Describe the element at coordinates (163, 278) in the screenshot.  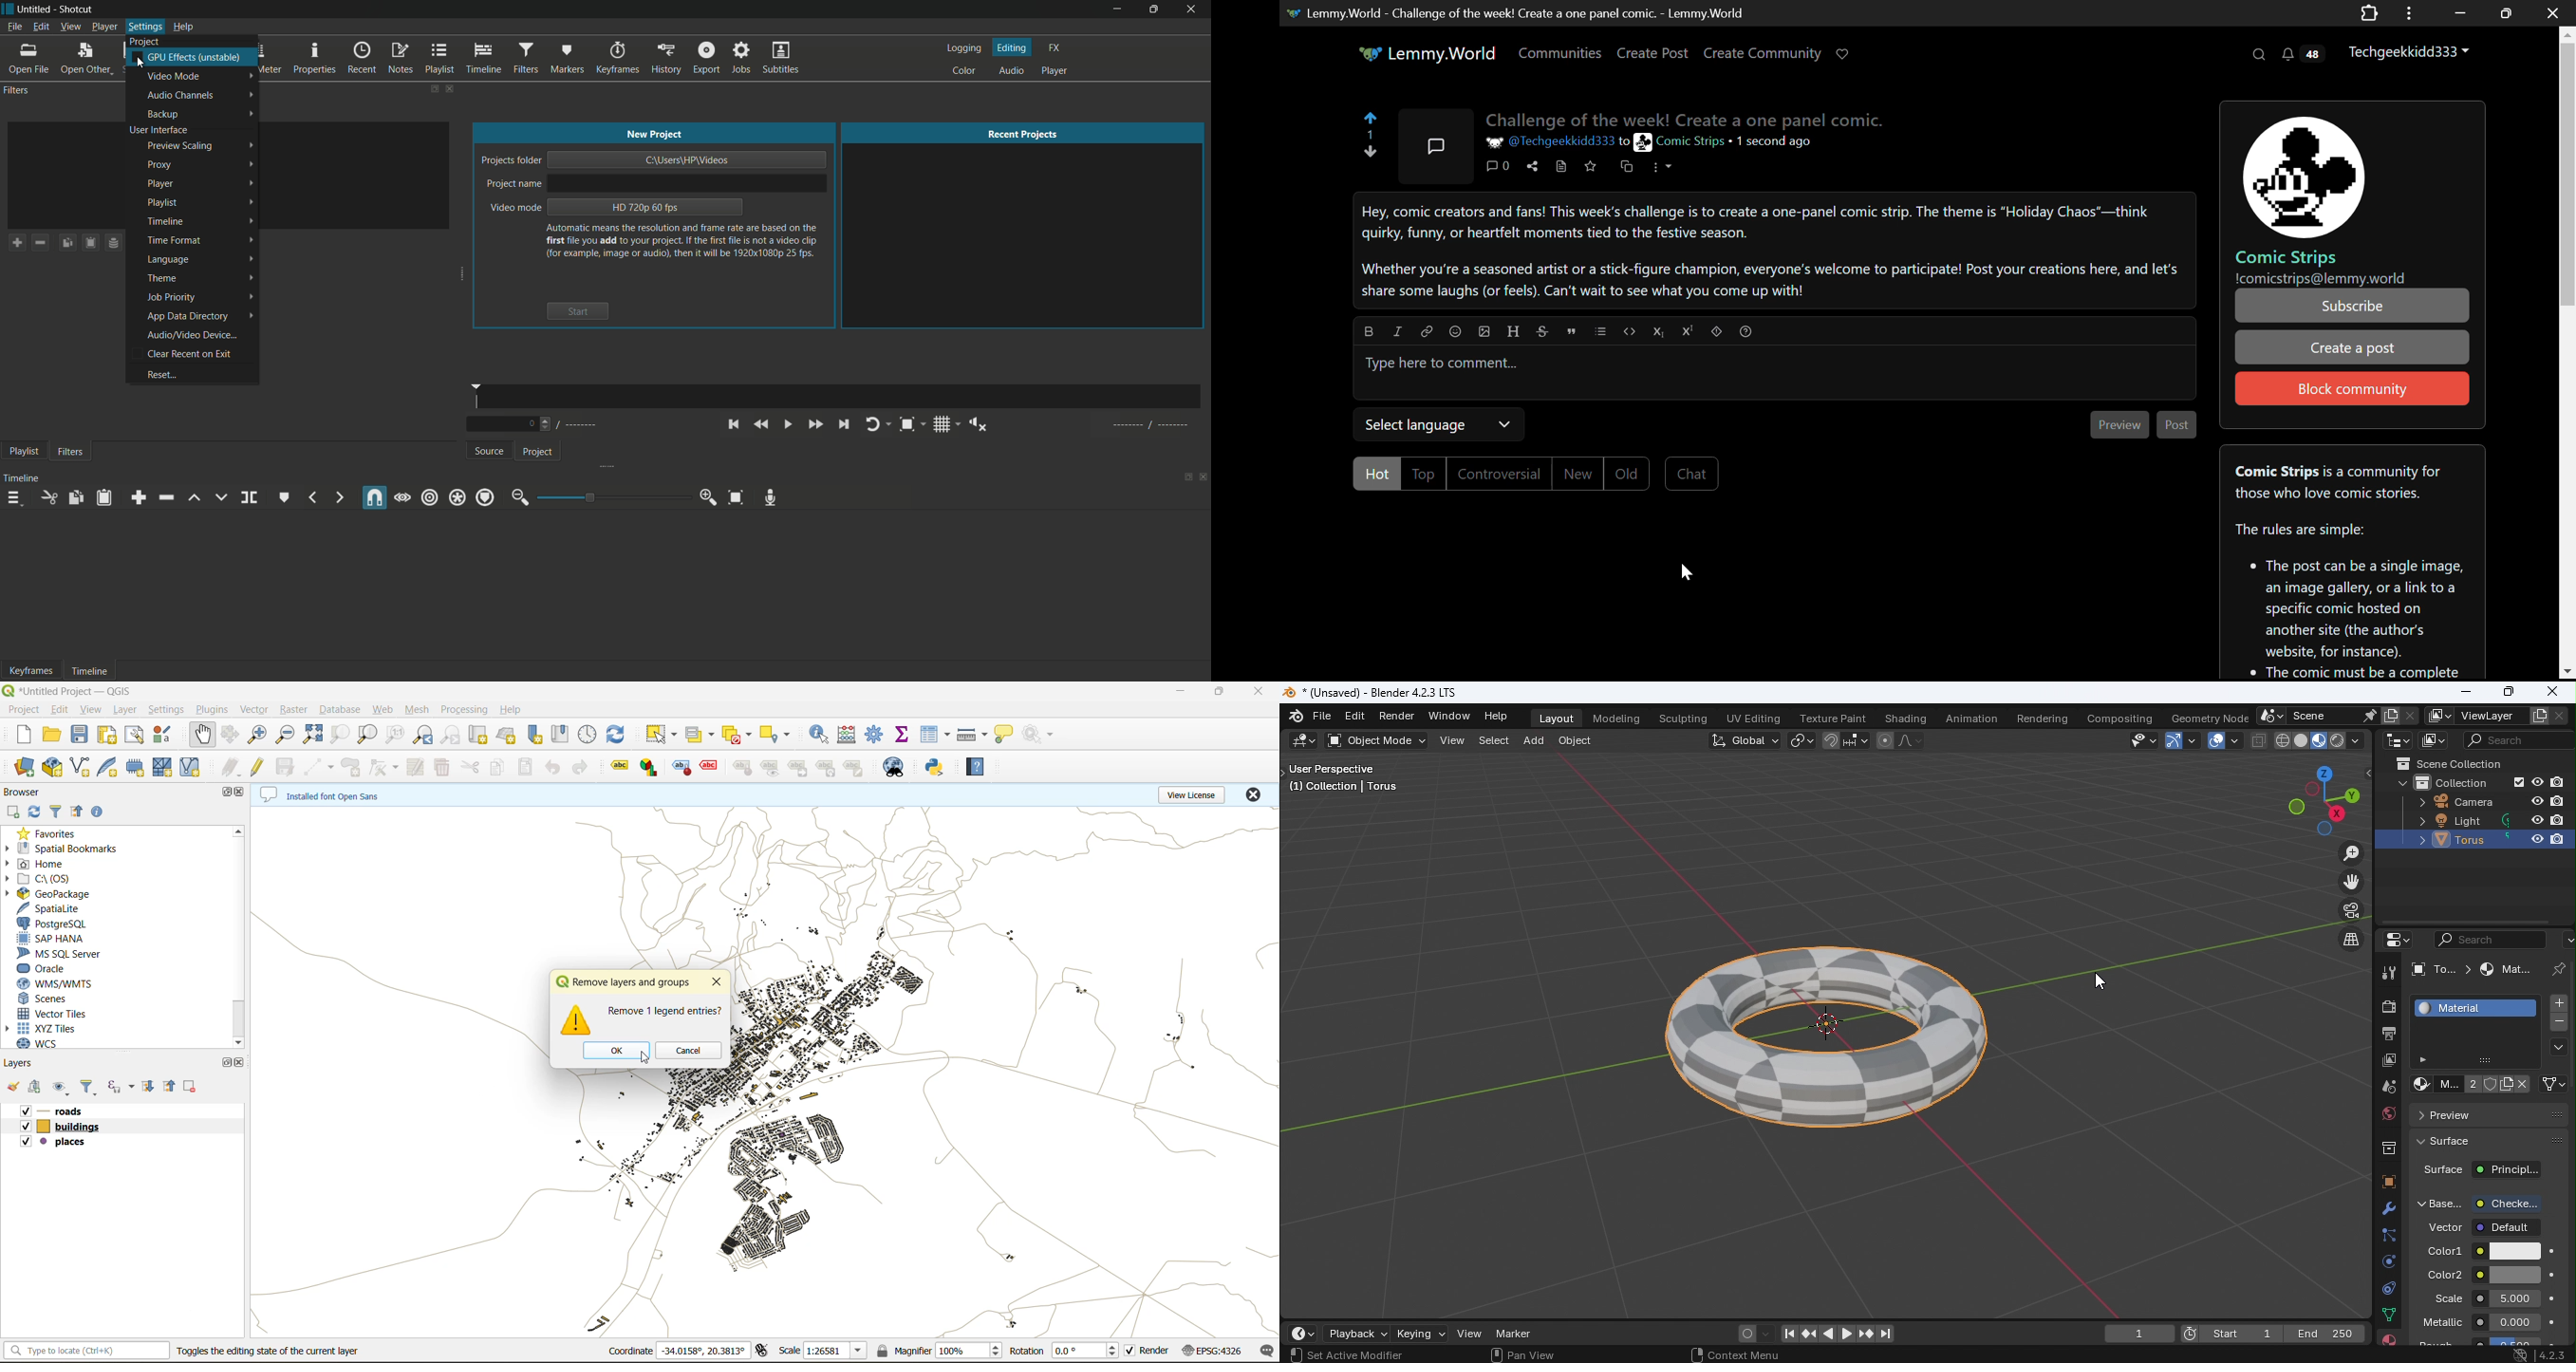
I see `theme` at that location.